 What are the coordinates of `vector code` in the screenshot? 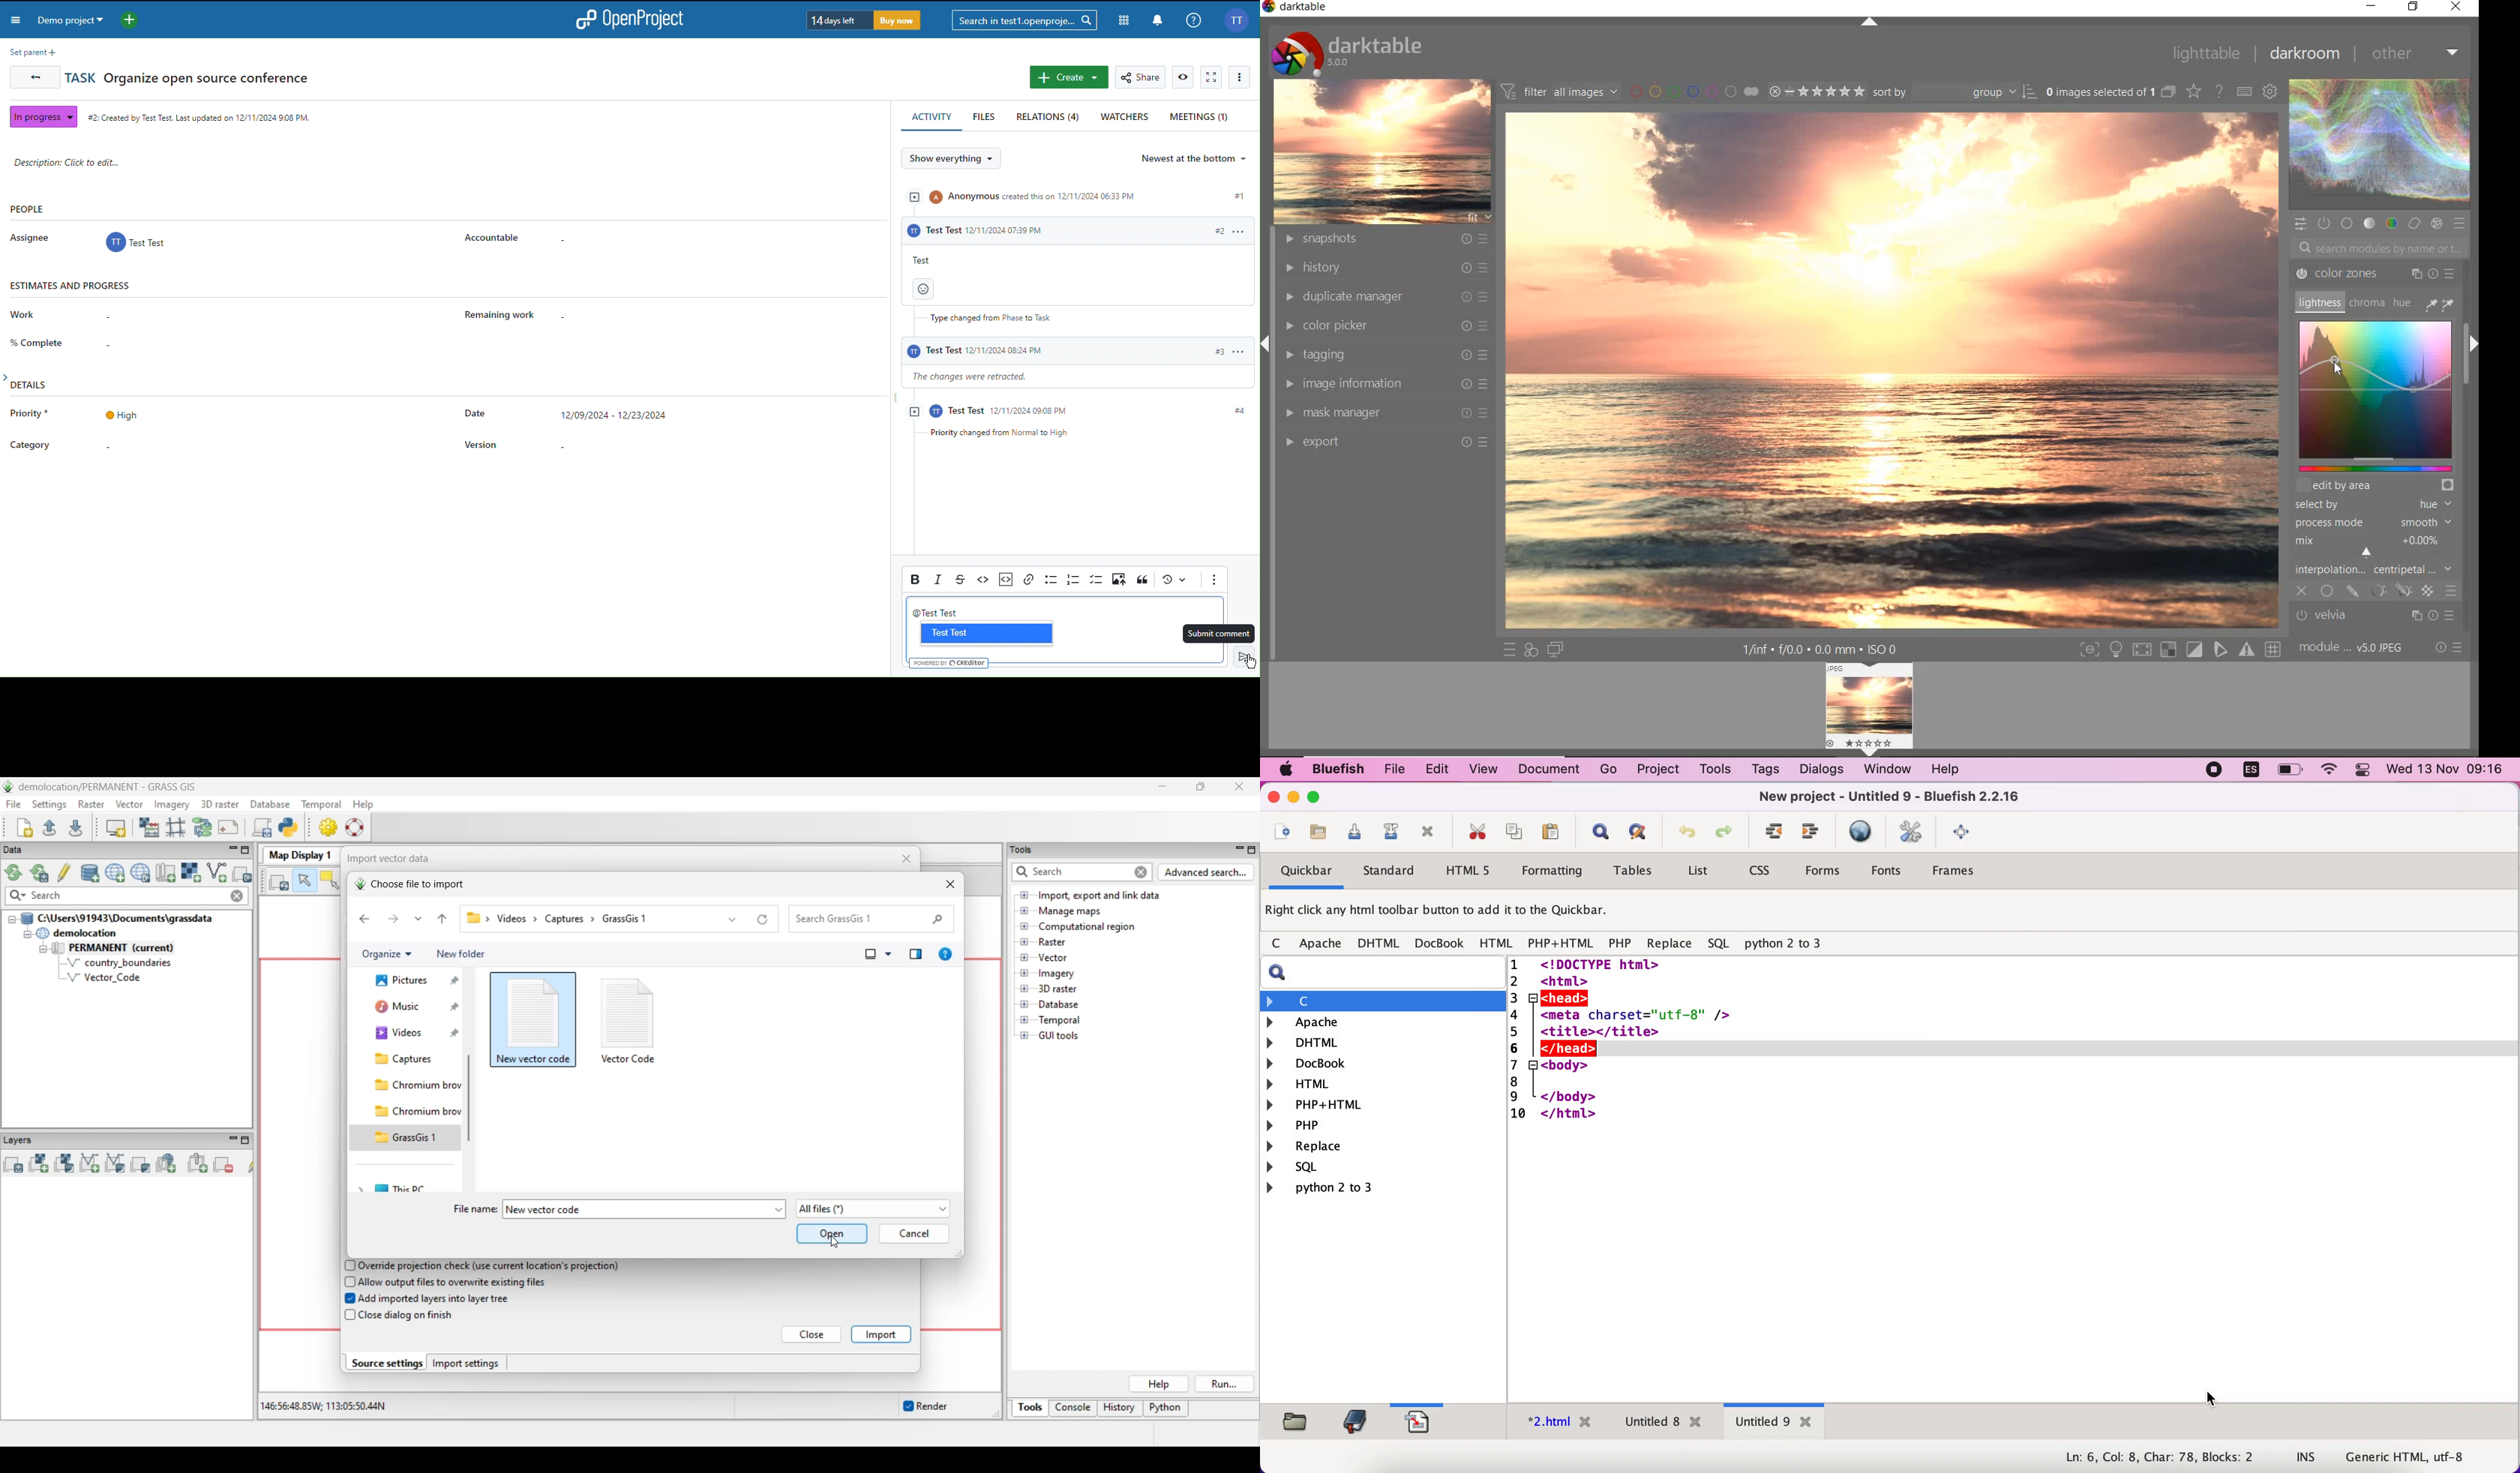 It's located at (633, 1060).